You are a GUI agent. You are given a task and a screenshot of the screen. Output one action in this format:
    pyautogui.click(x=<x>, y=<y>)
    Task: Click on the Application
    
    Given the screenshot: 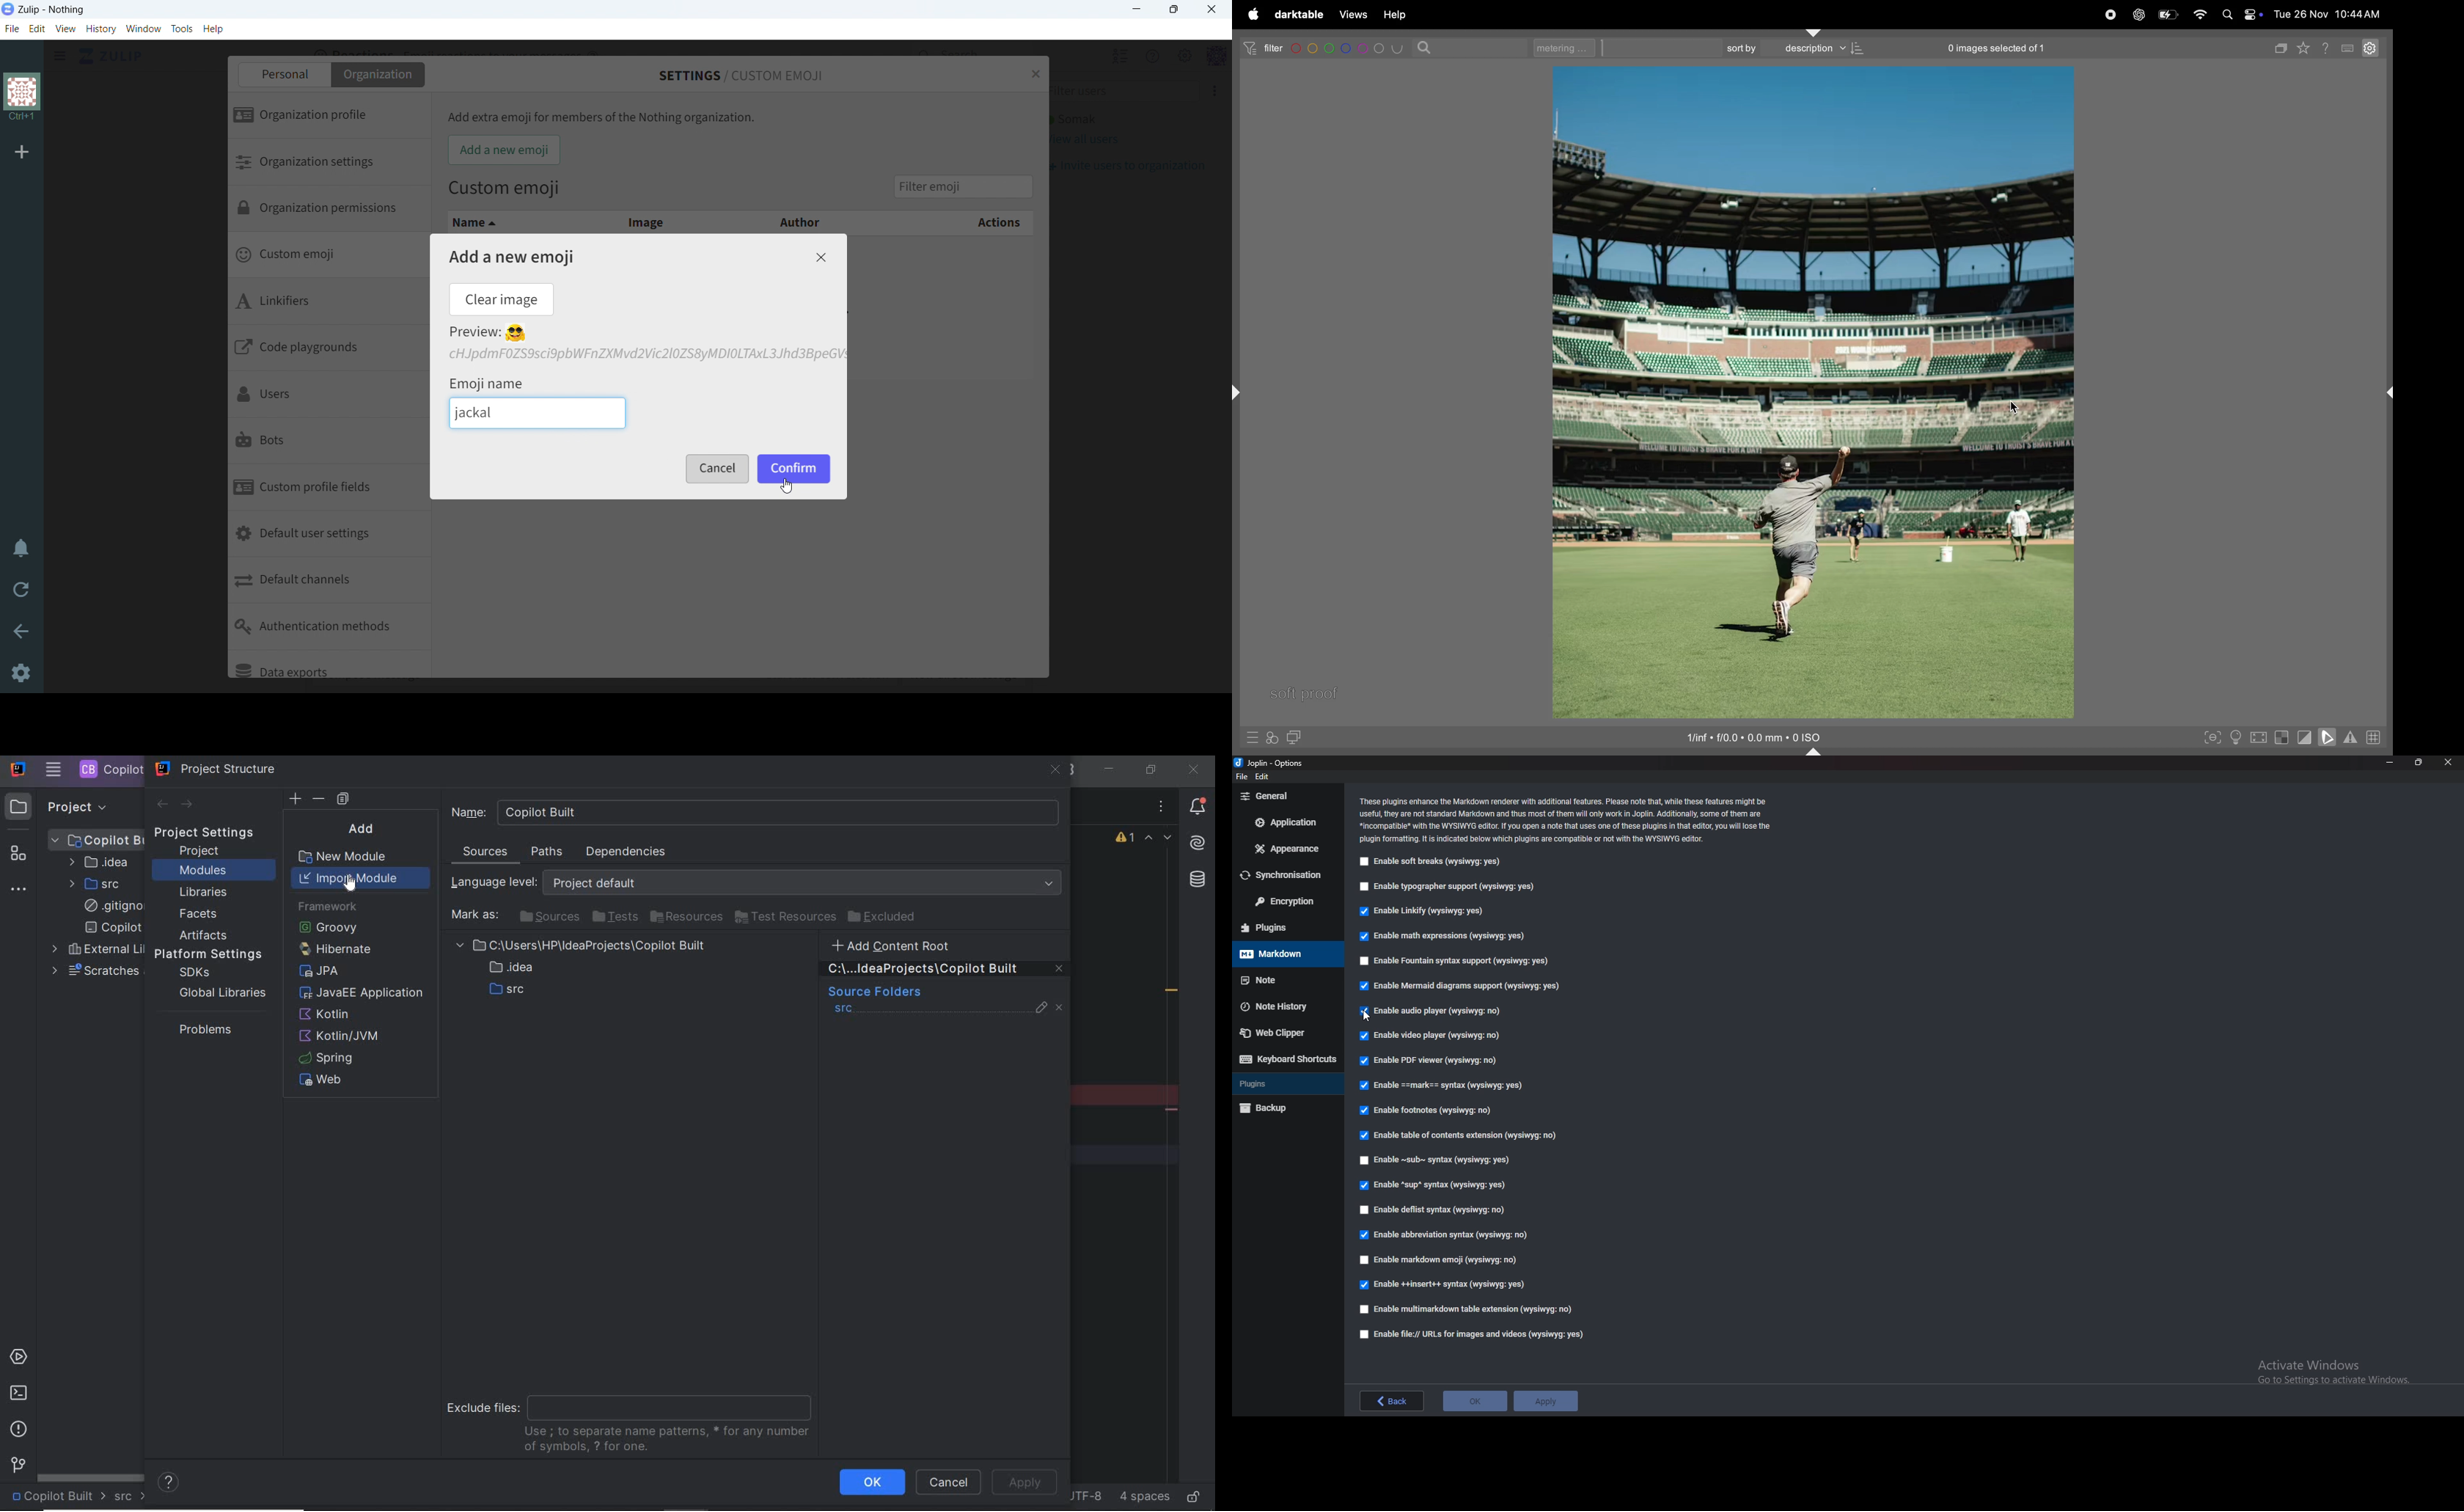 What is the action you would take?
    pyautogui.click(x=1288, y=823)
    